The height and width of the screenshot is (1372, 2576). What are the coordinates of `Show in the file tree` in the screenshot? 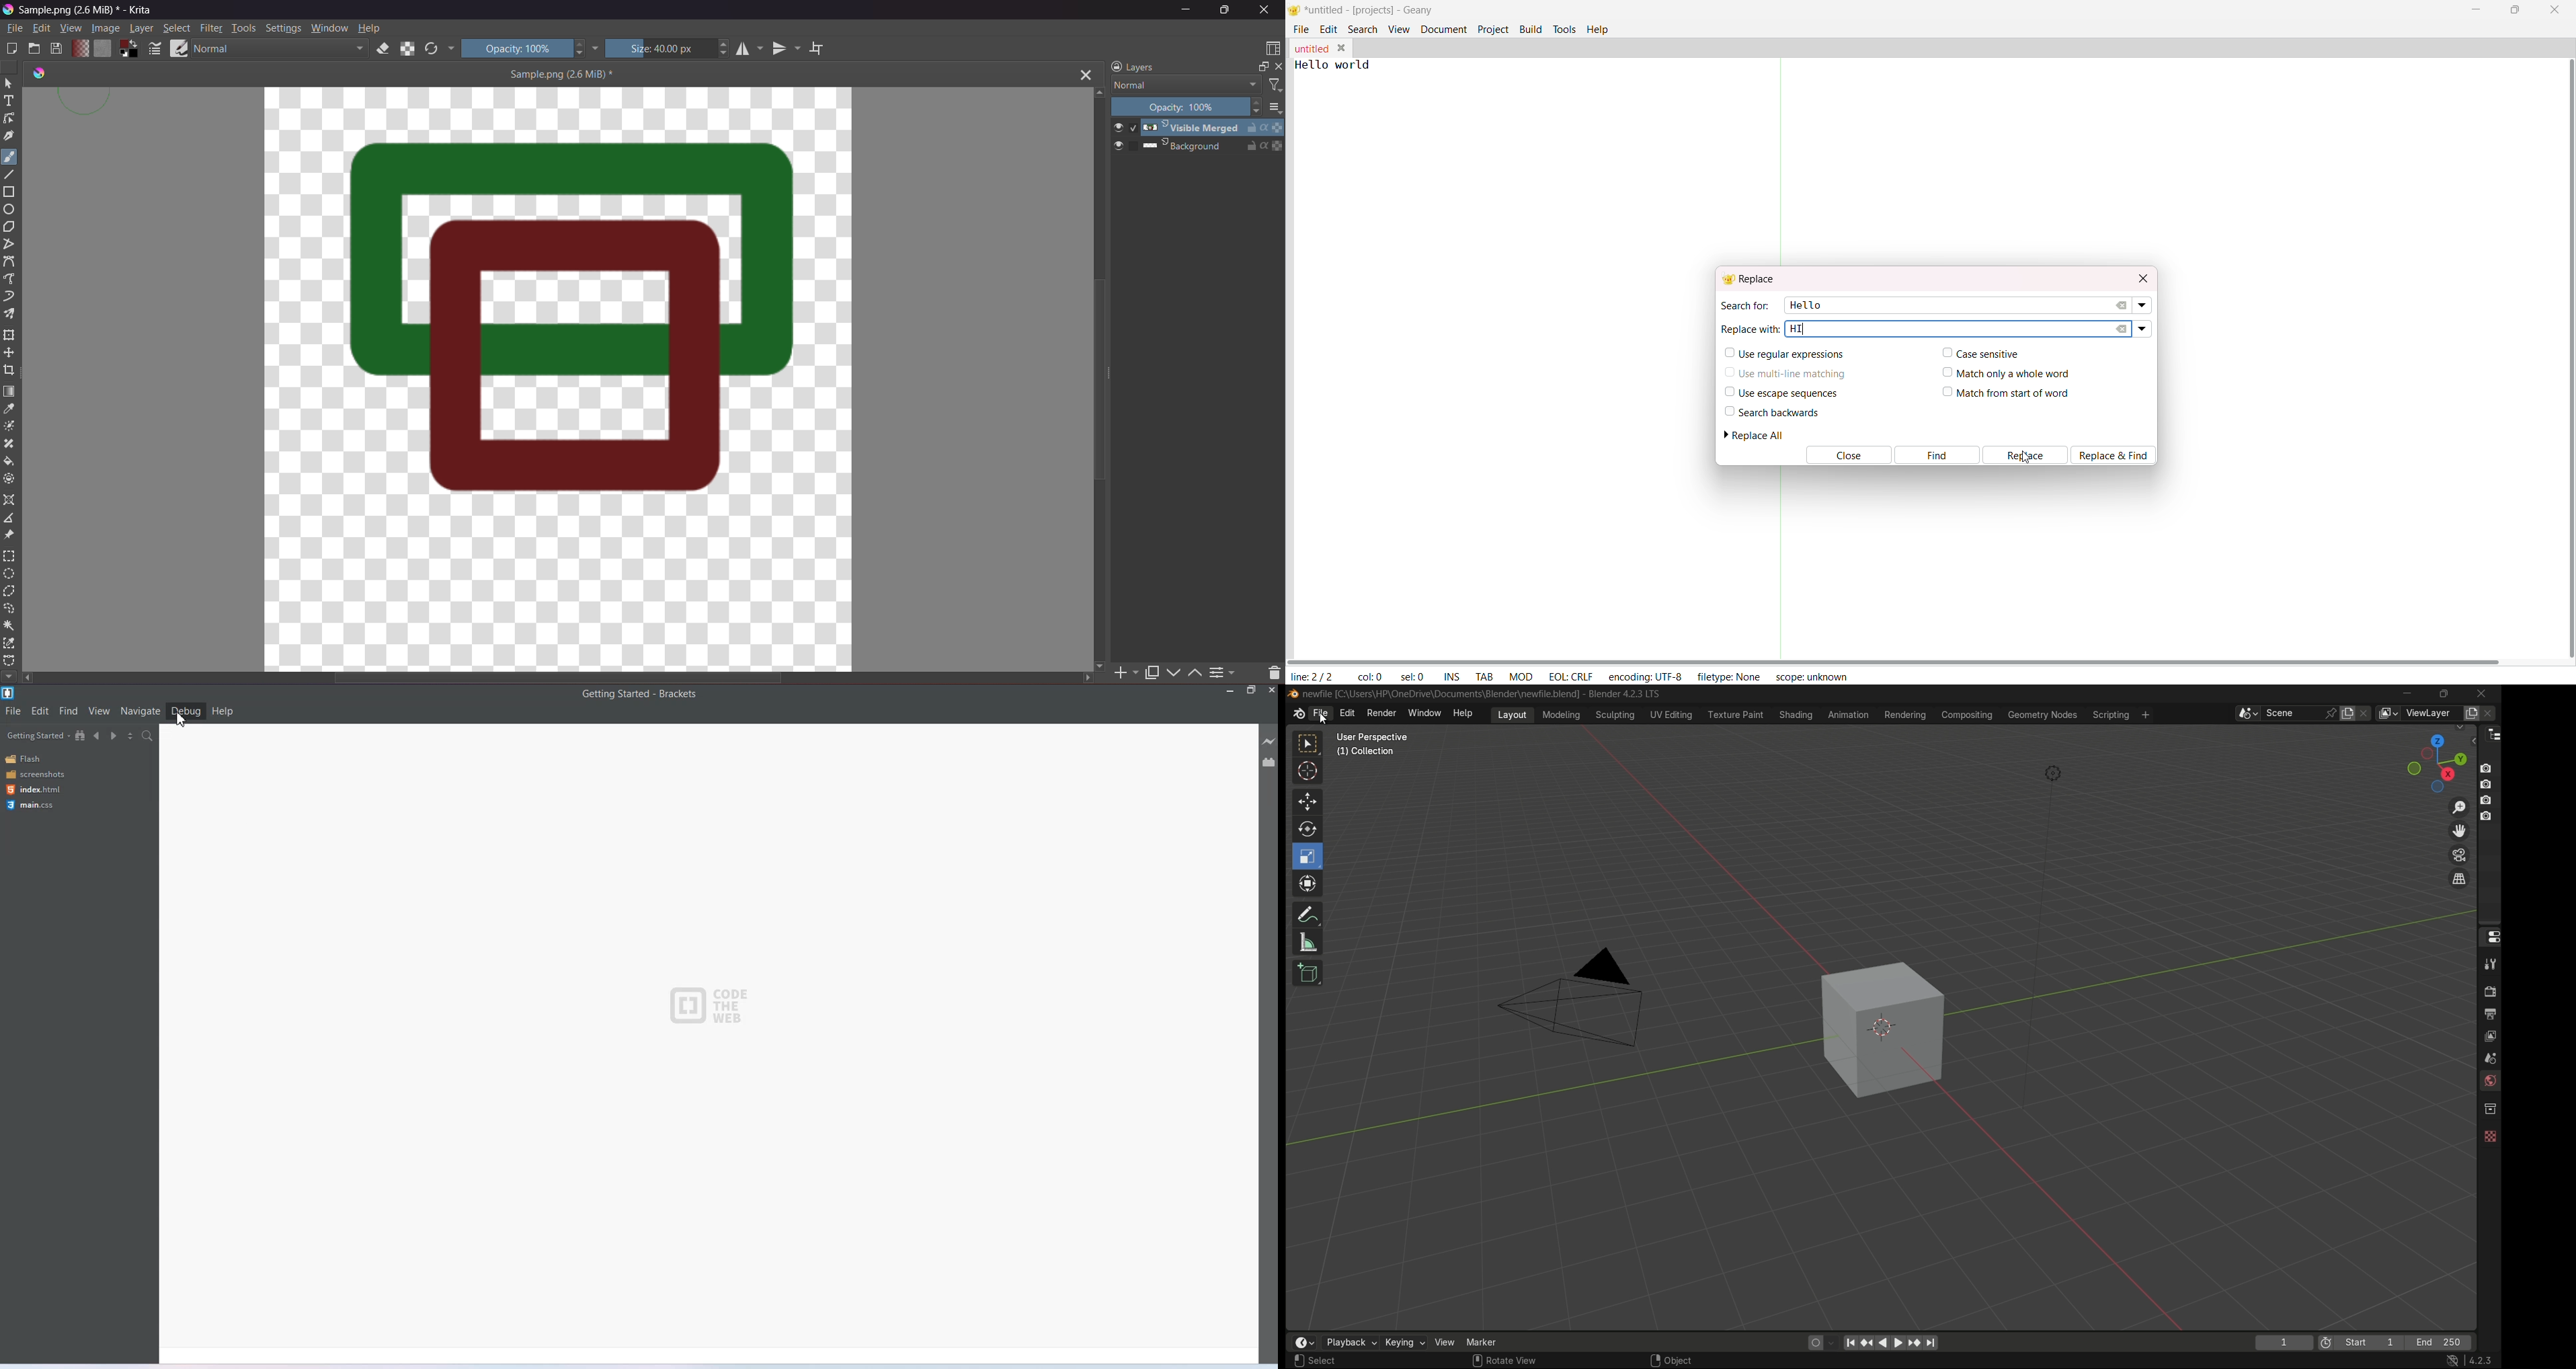 It's located at (81, 735).